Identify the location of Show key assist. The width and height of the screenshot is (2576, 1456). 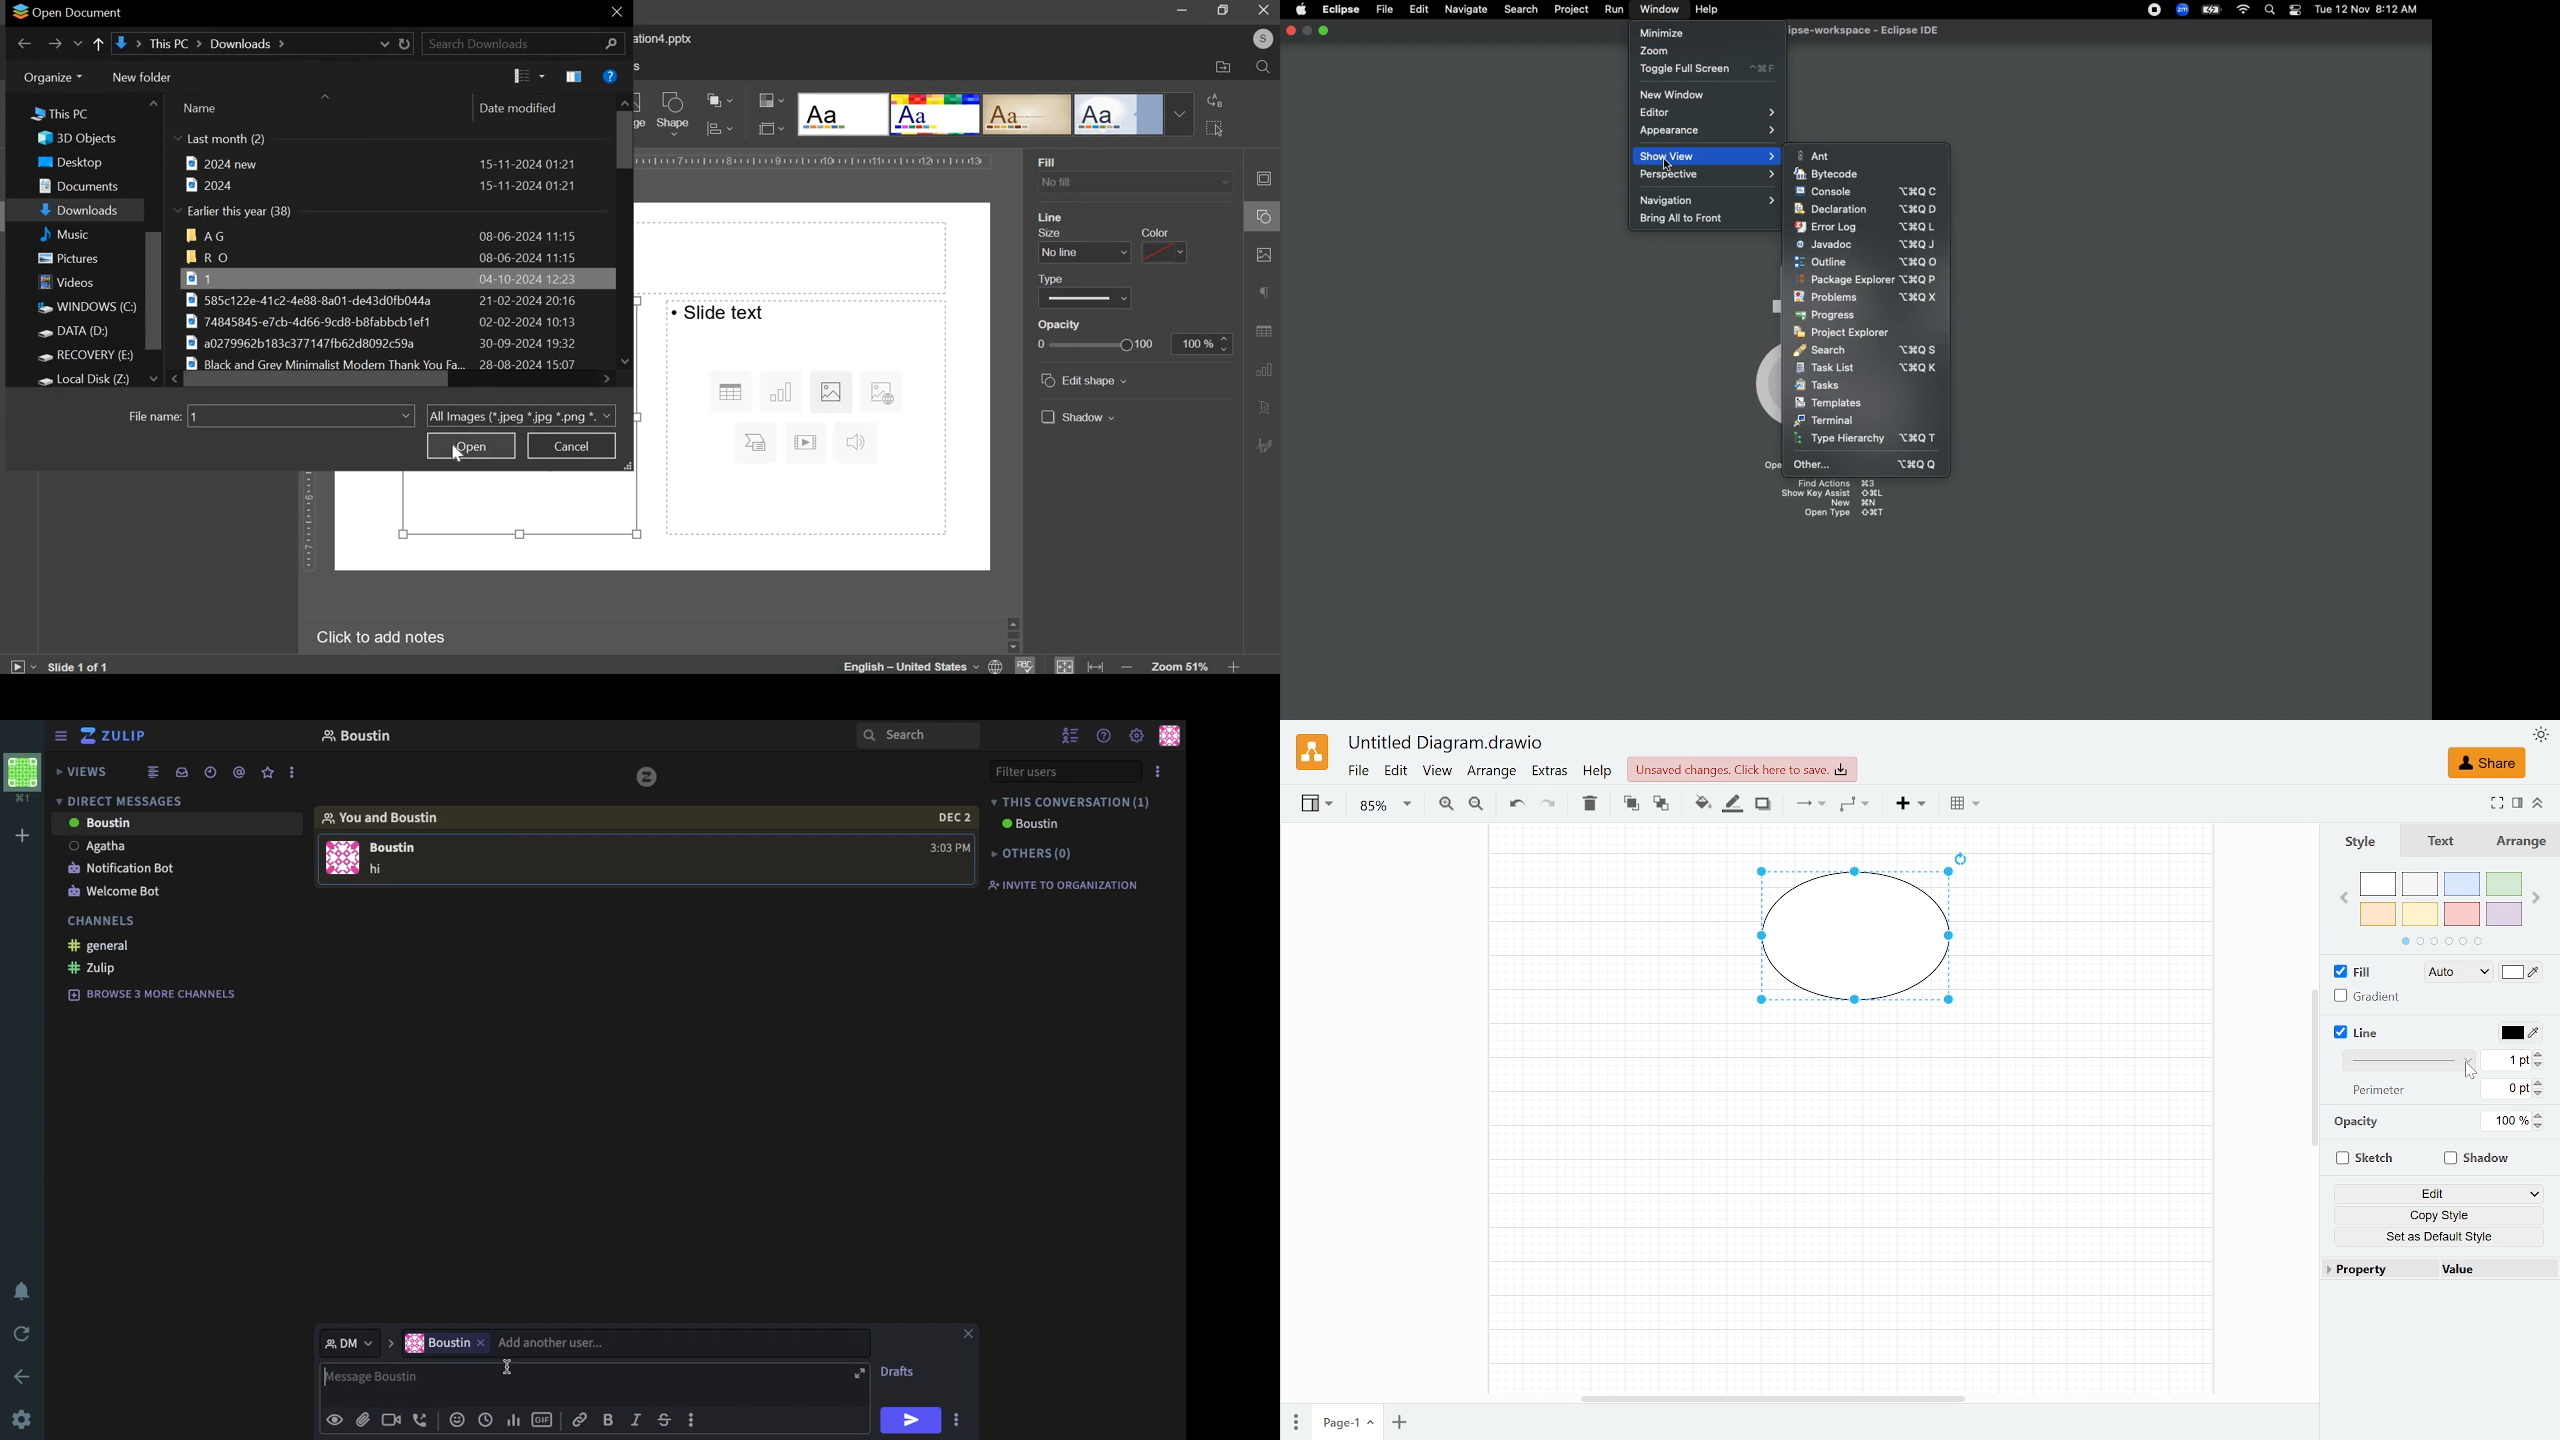
(1831, 493).